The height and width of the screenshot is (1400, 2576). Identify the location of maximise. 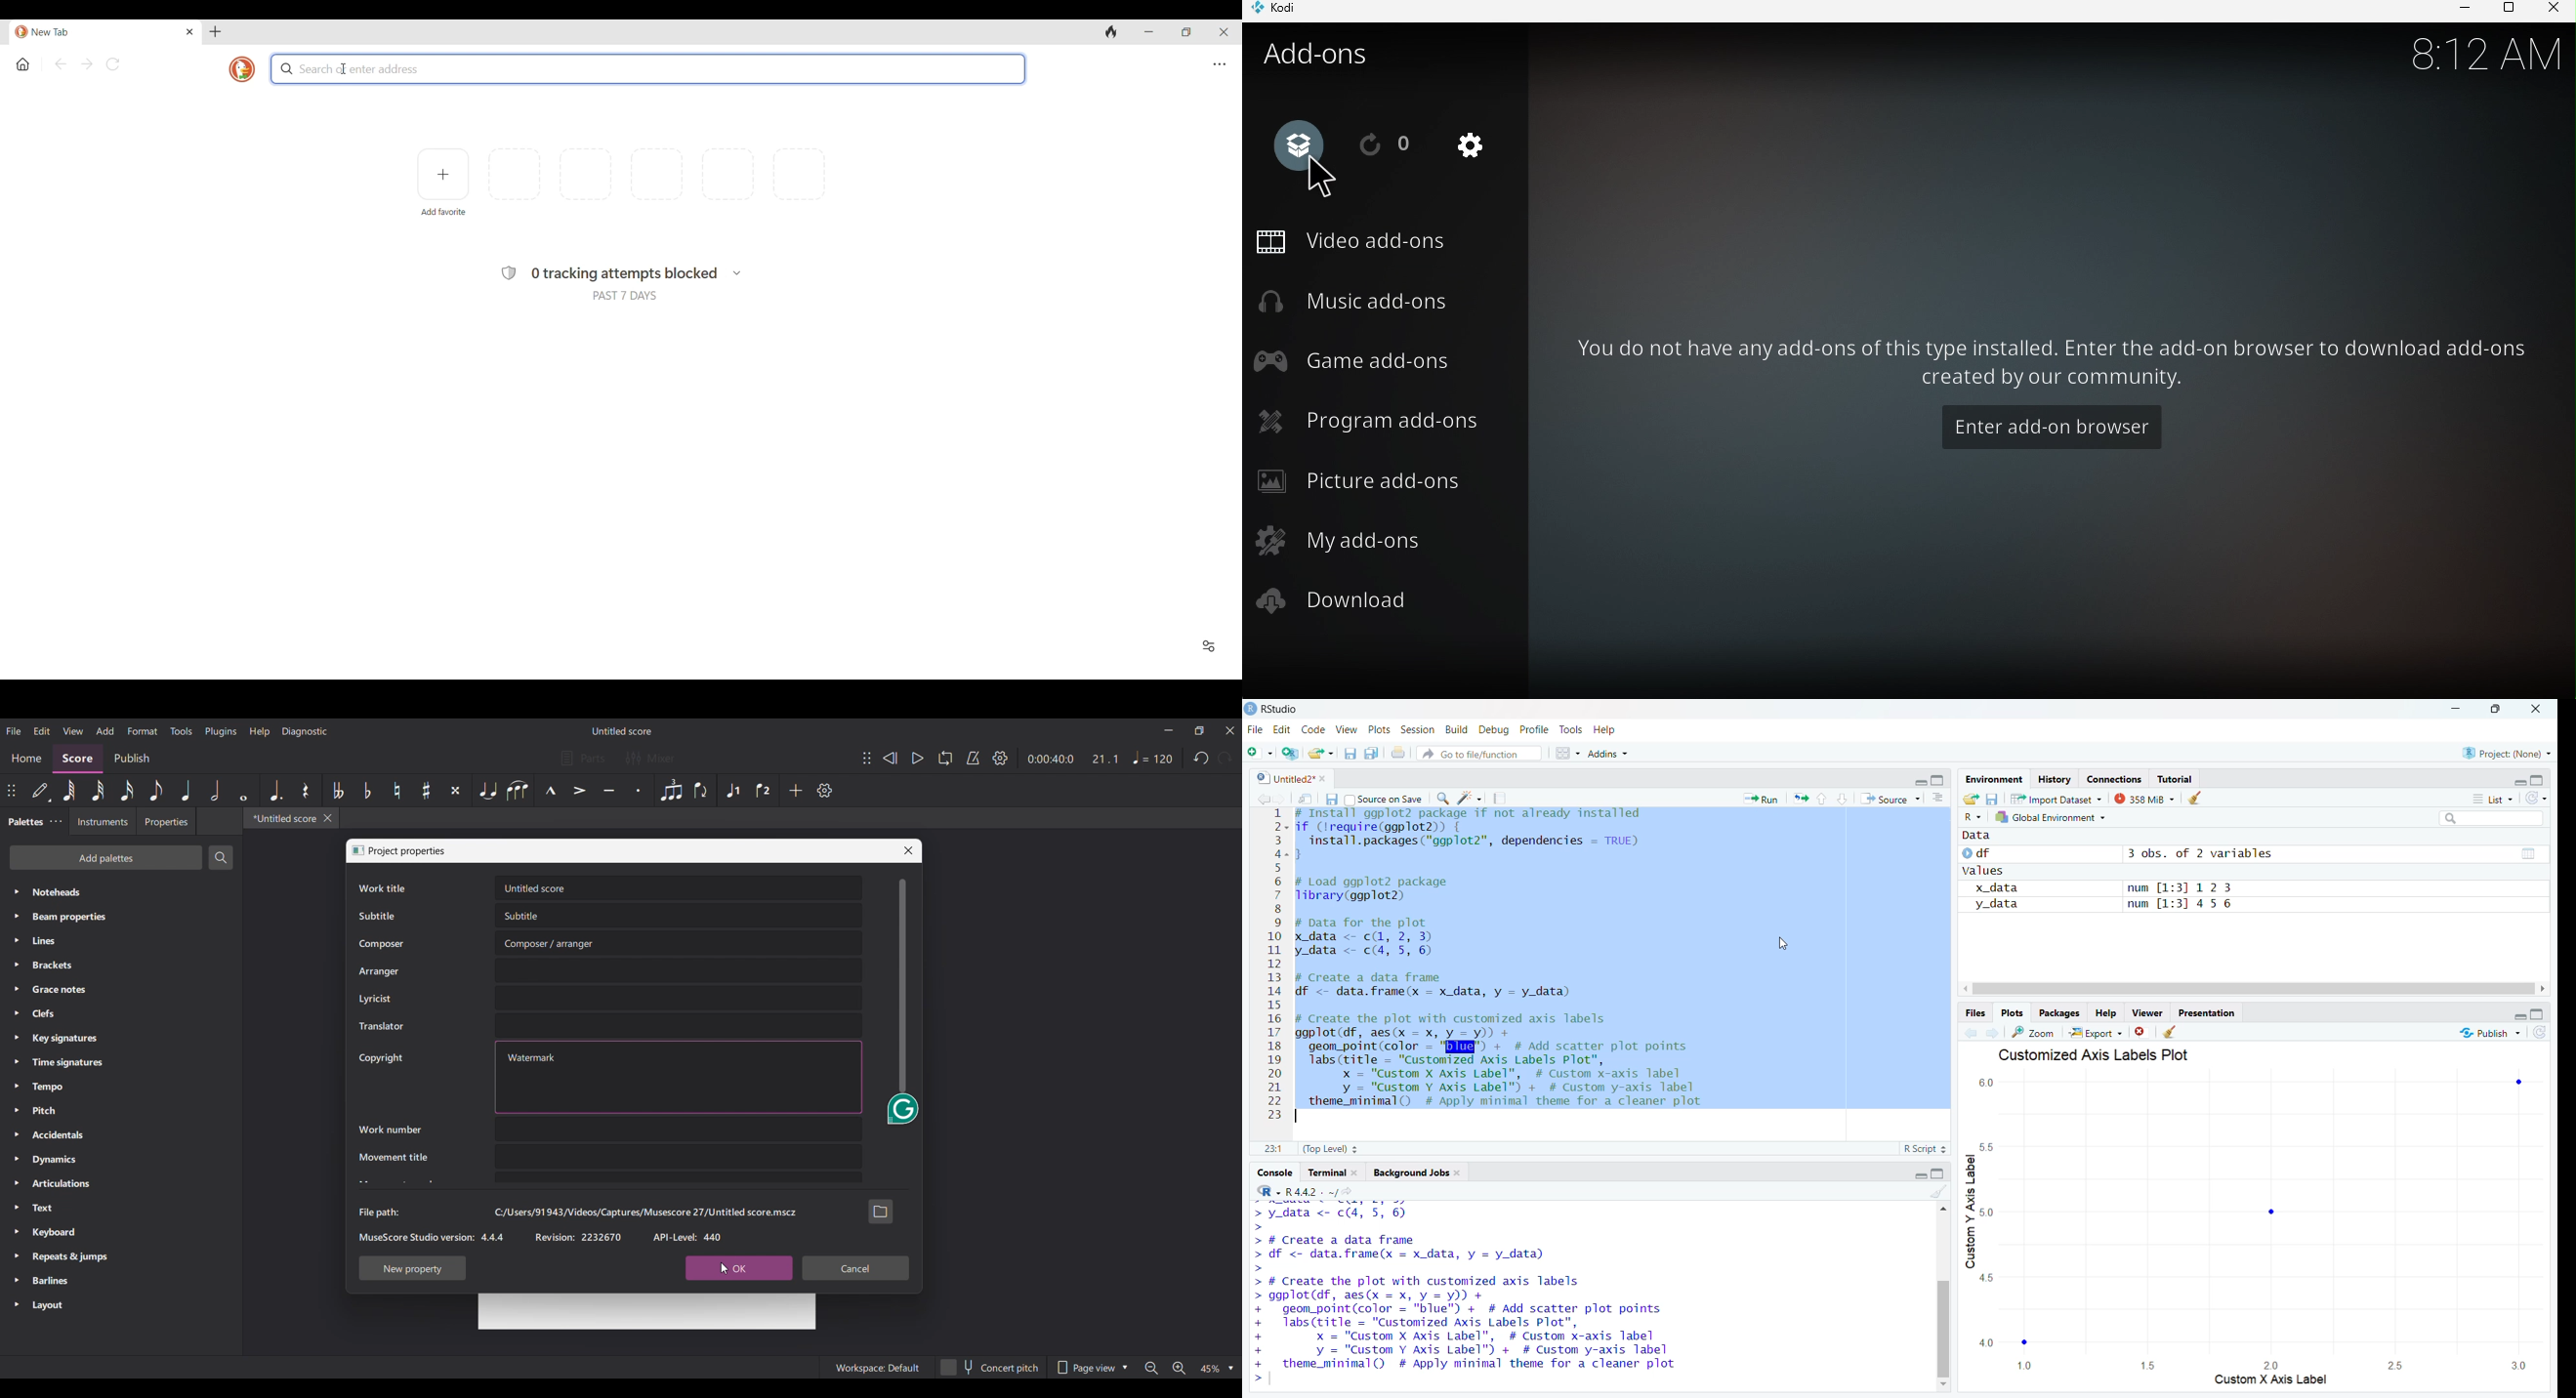
(2499, 709).